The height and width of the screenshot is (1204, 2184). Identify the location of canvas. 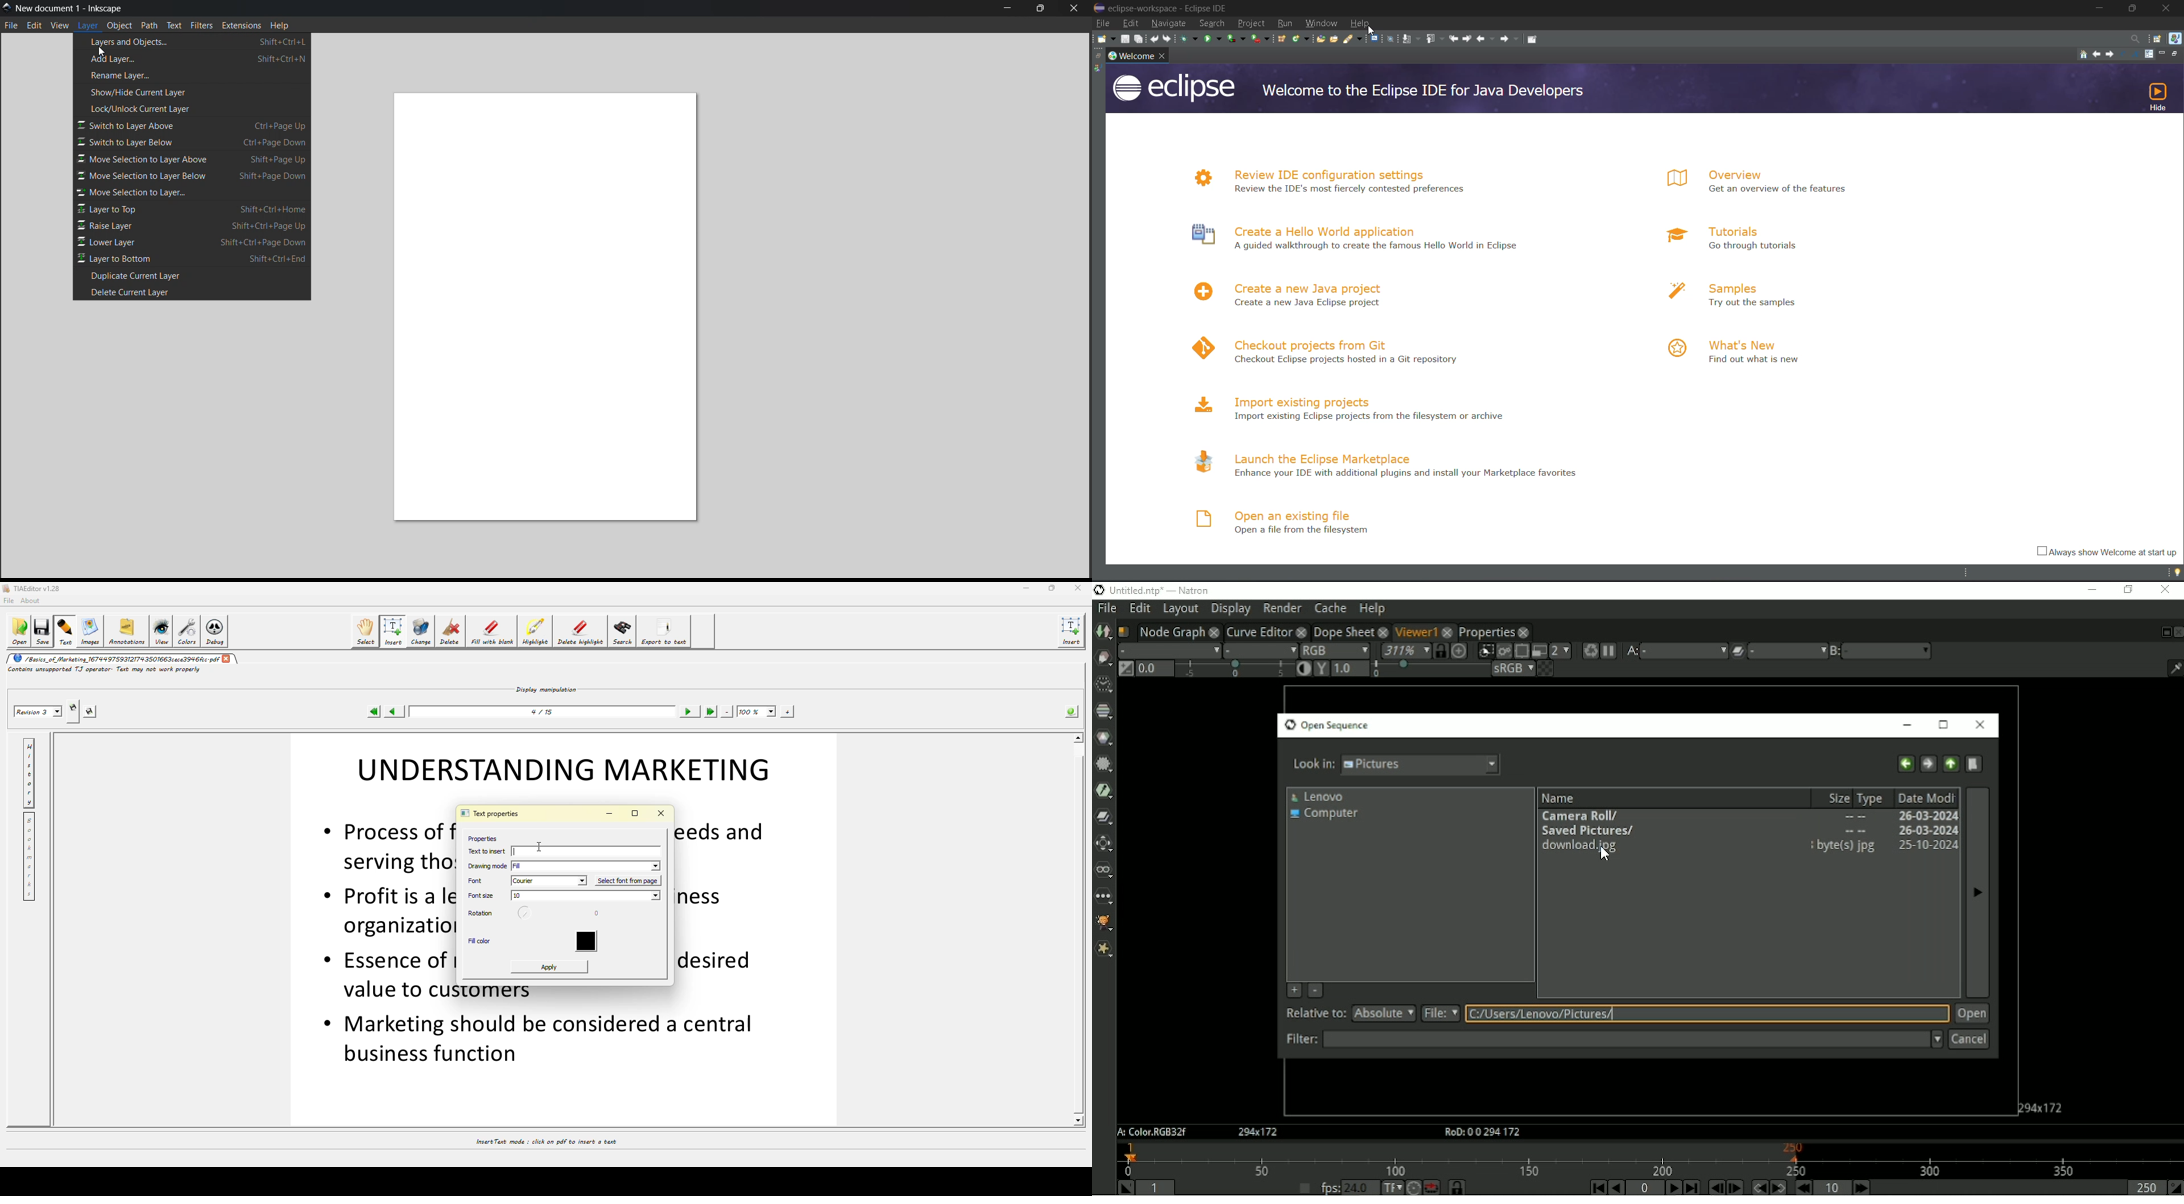
(548, 303).